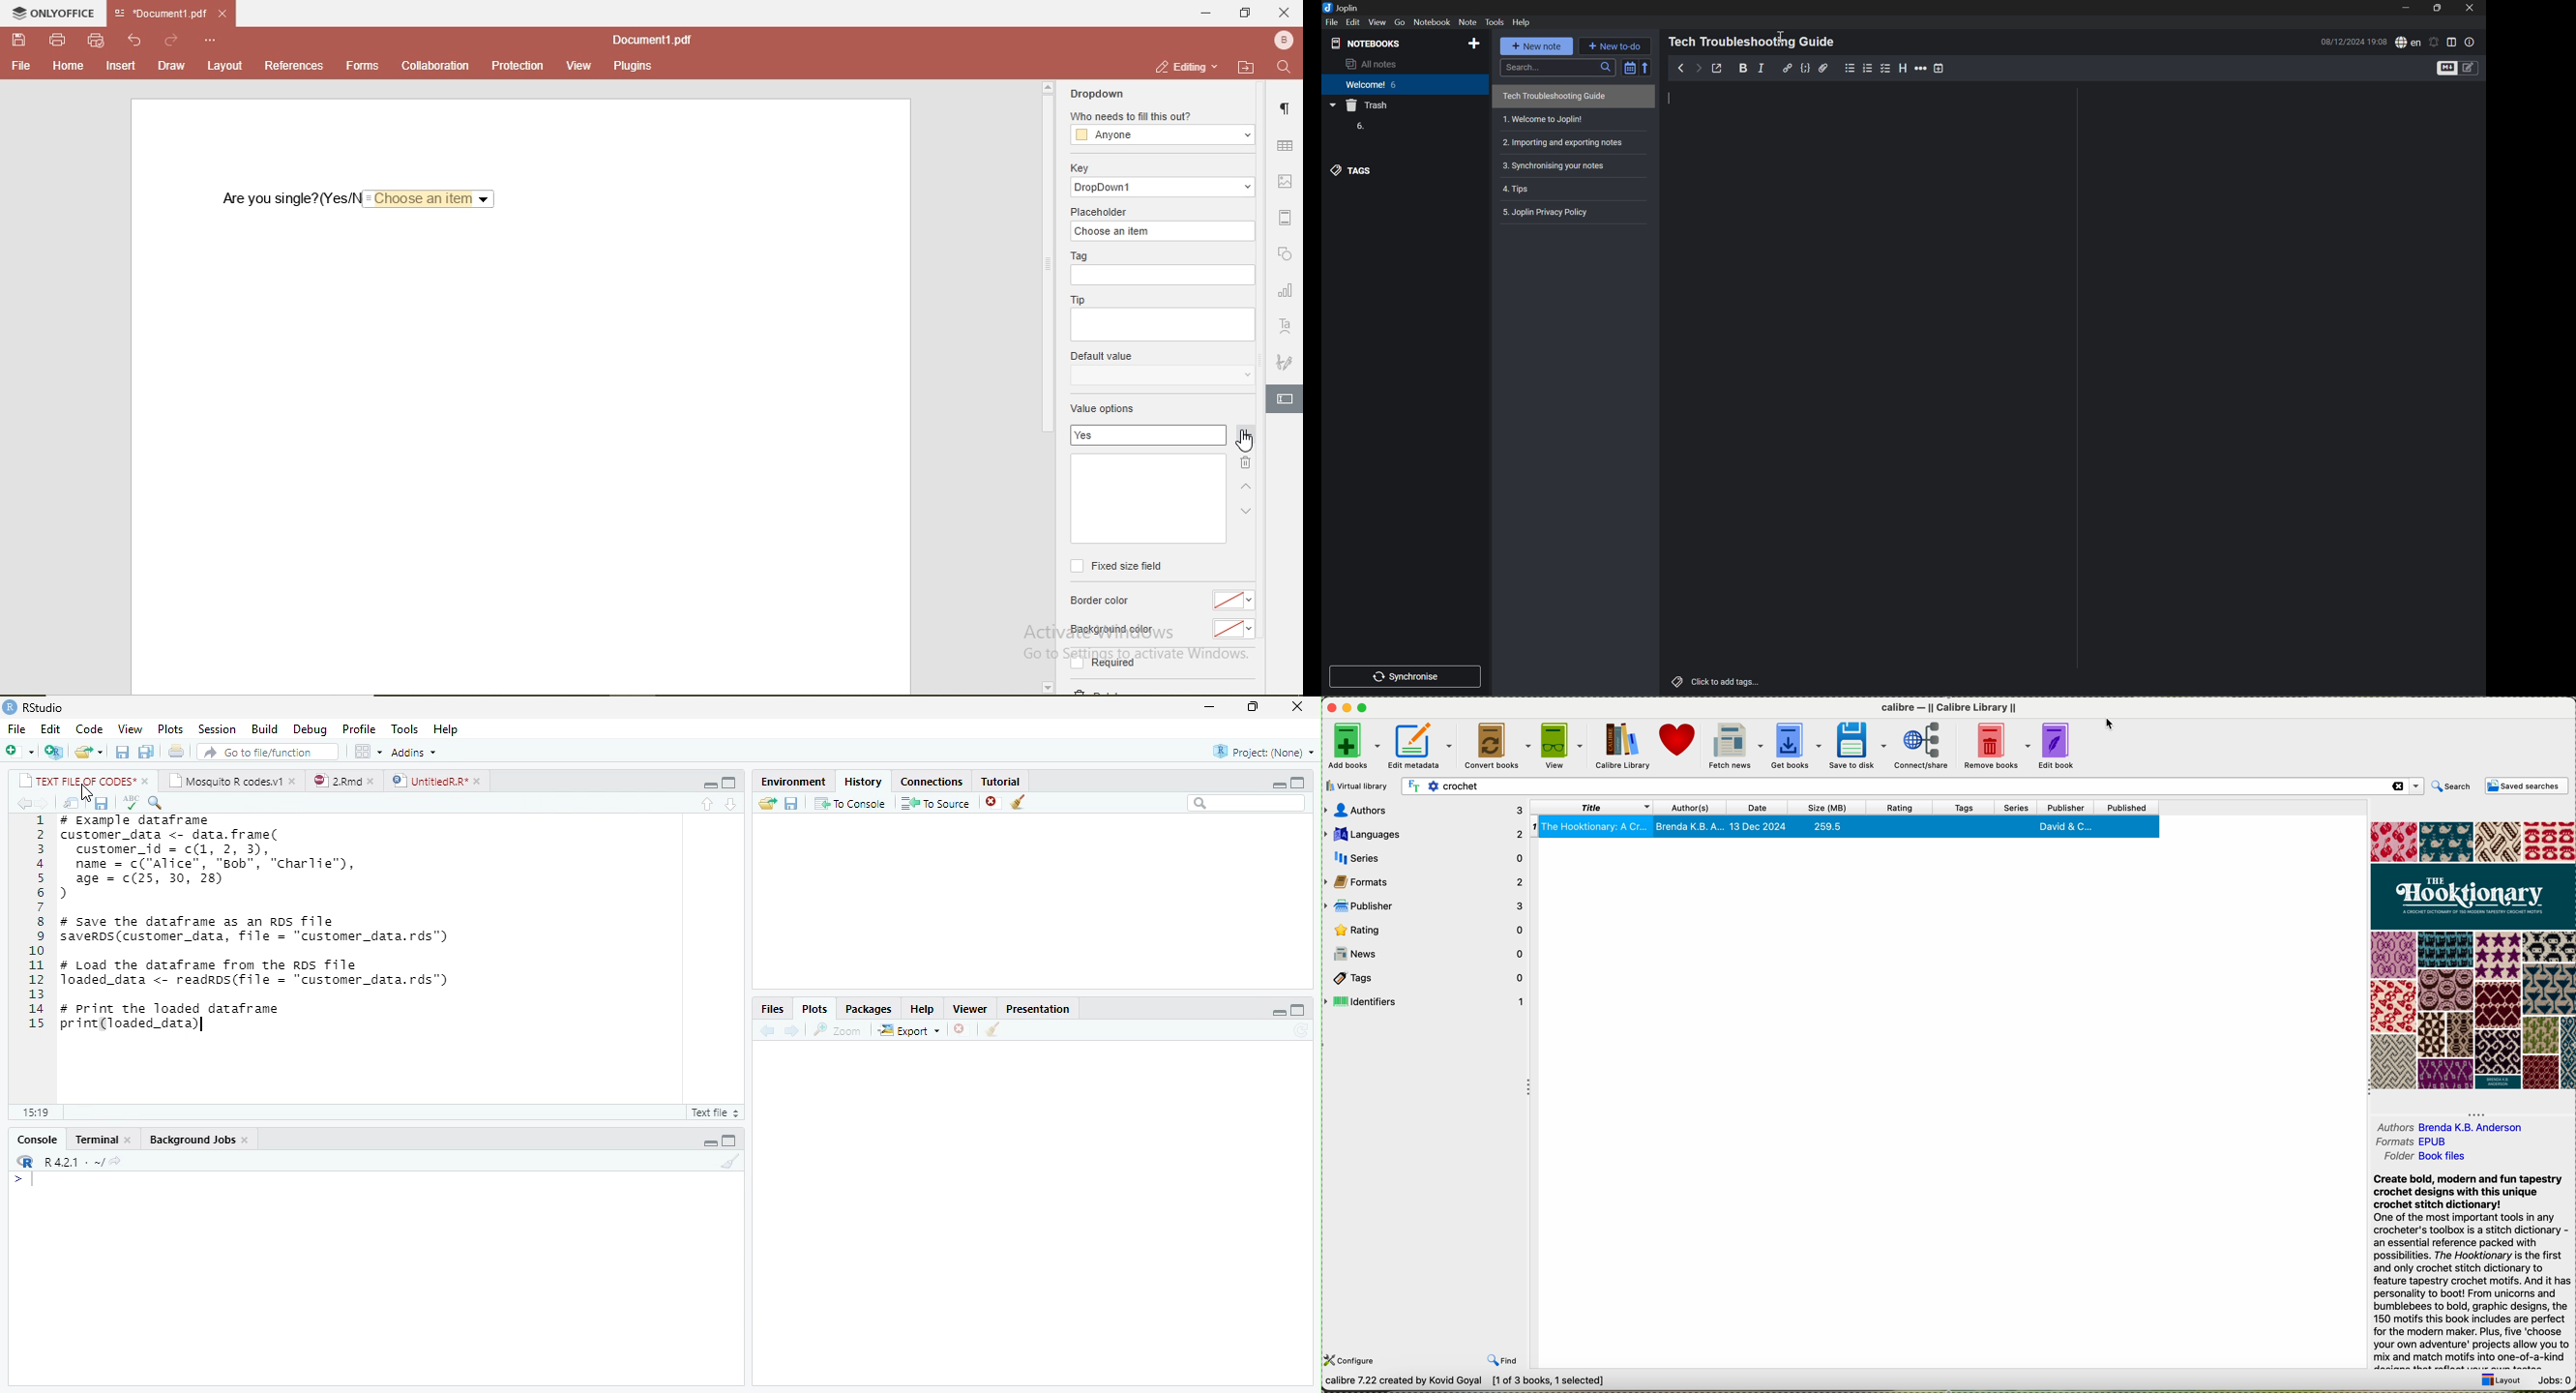  What do you see at coordinates (89, 729) in the screenshot?
I see `Code` at bounding box center [89, 729].